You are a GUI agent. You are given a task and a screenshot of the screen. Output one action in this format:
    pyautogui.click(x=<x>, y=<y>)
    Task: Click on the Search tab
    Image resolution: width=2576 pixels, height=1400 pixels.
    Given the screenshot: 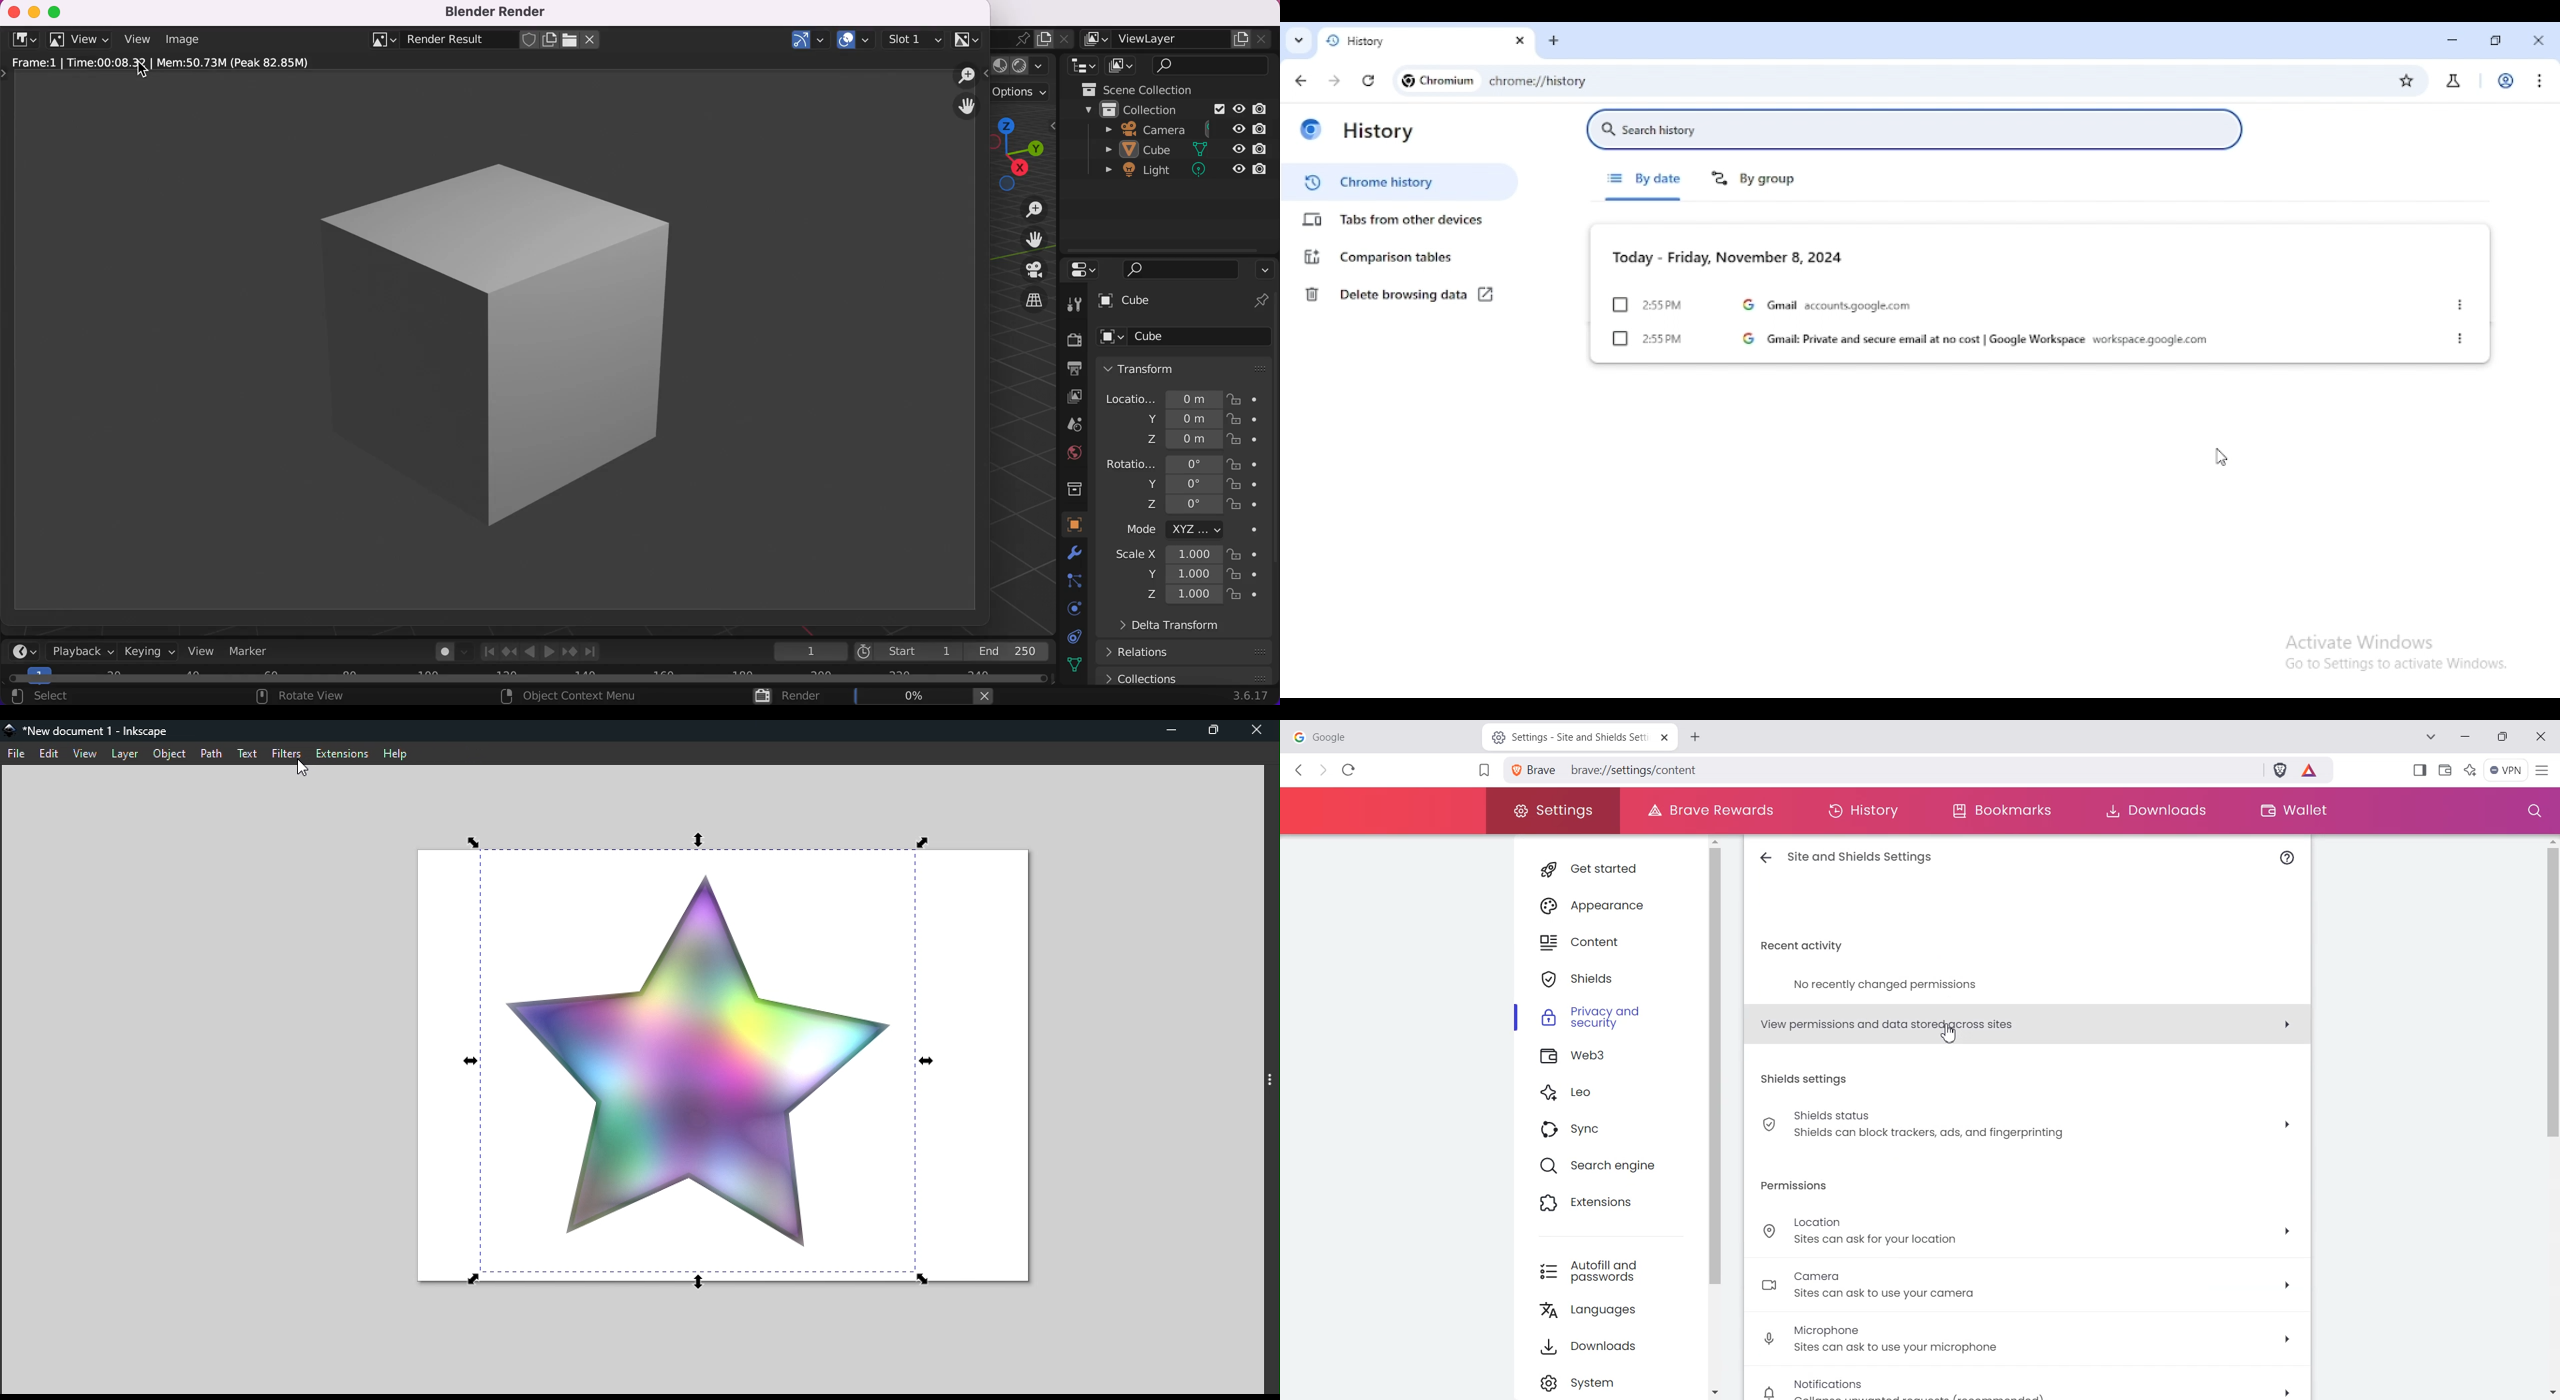 What is the action you would take?
    pyautogui.click(x=2433, y=738)
    